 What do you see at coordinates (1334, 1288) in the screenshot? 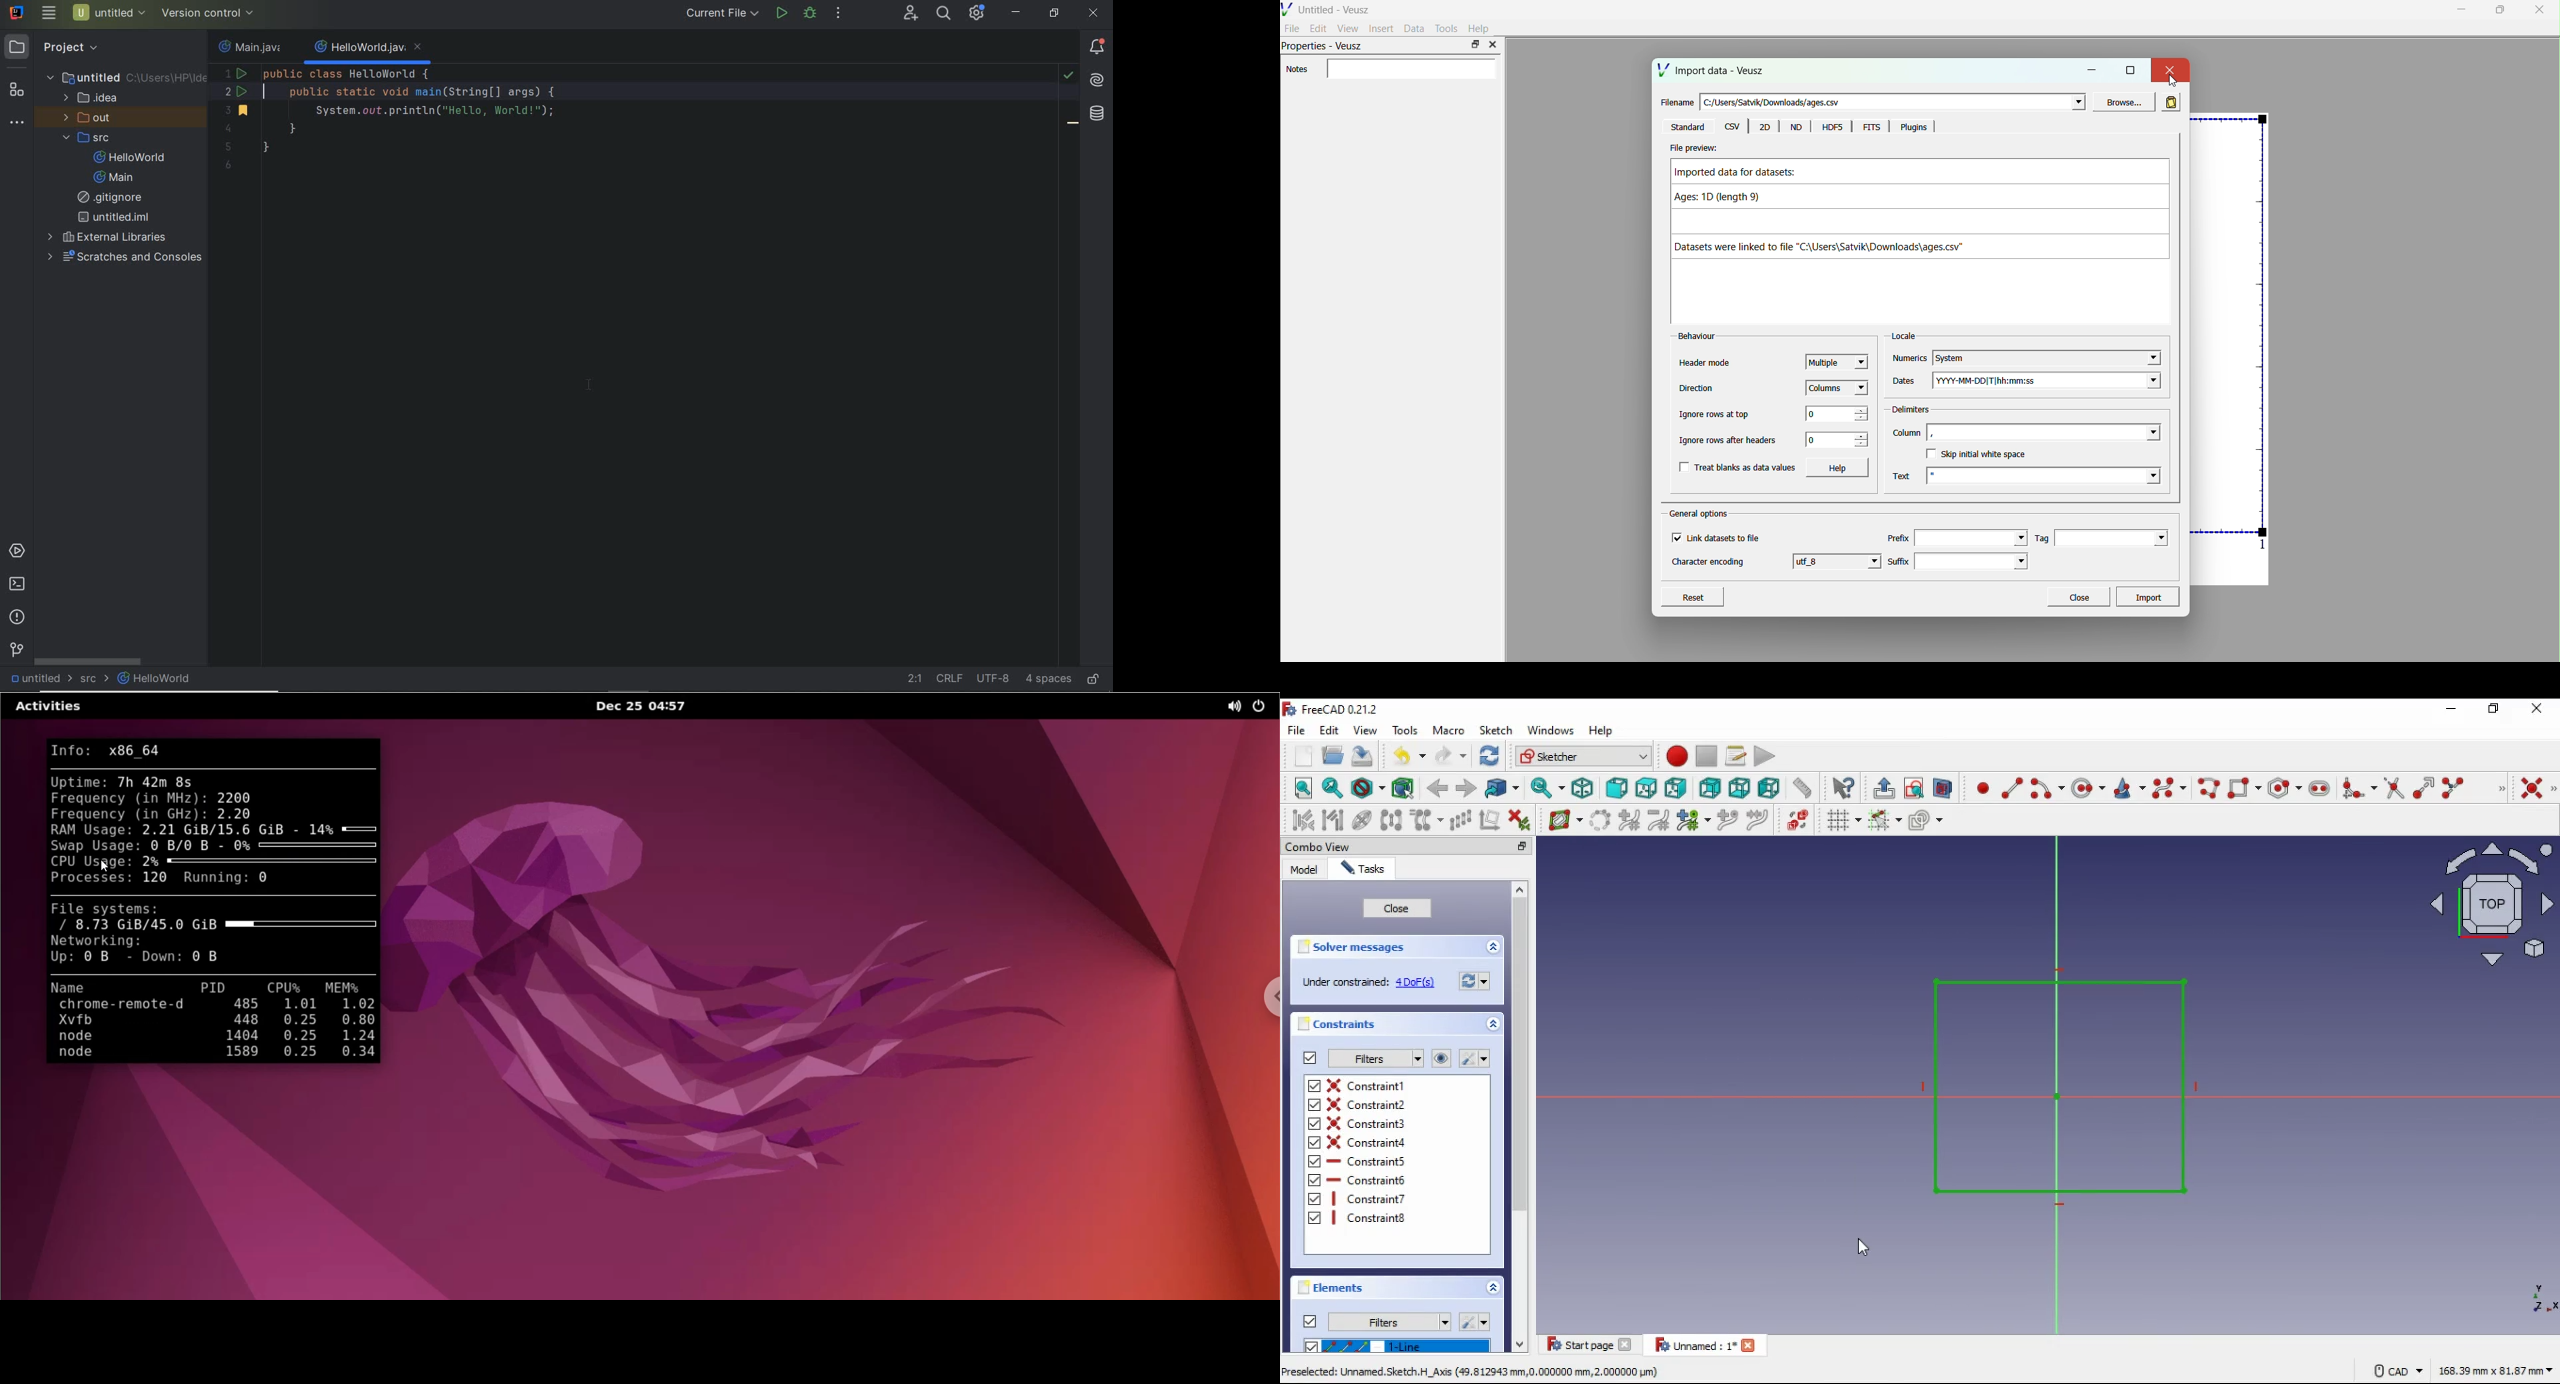
I see `elements` at bounding box center [1334, 1288].